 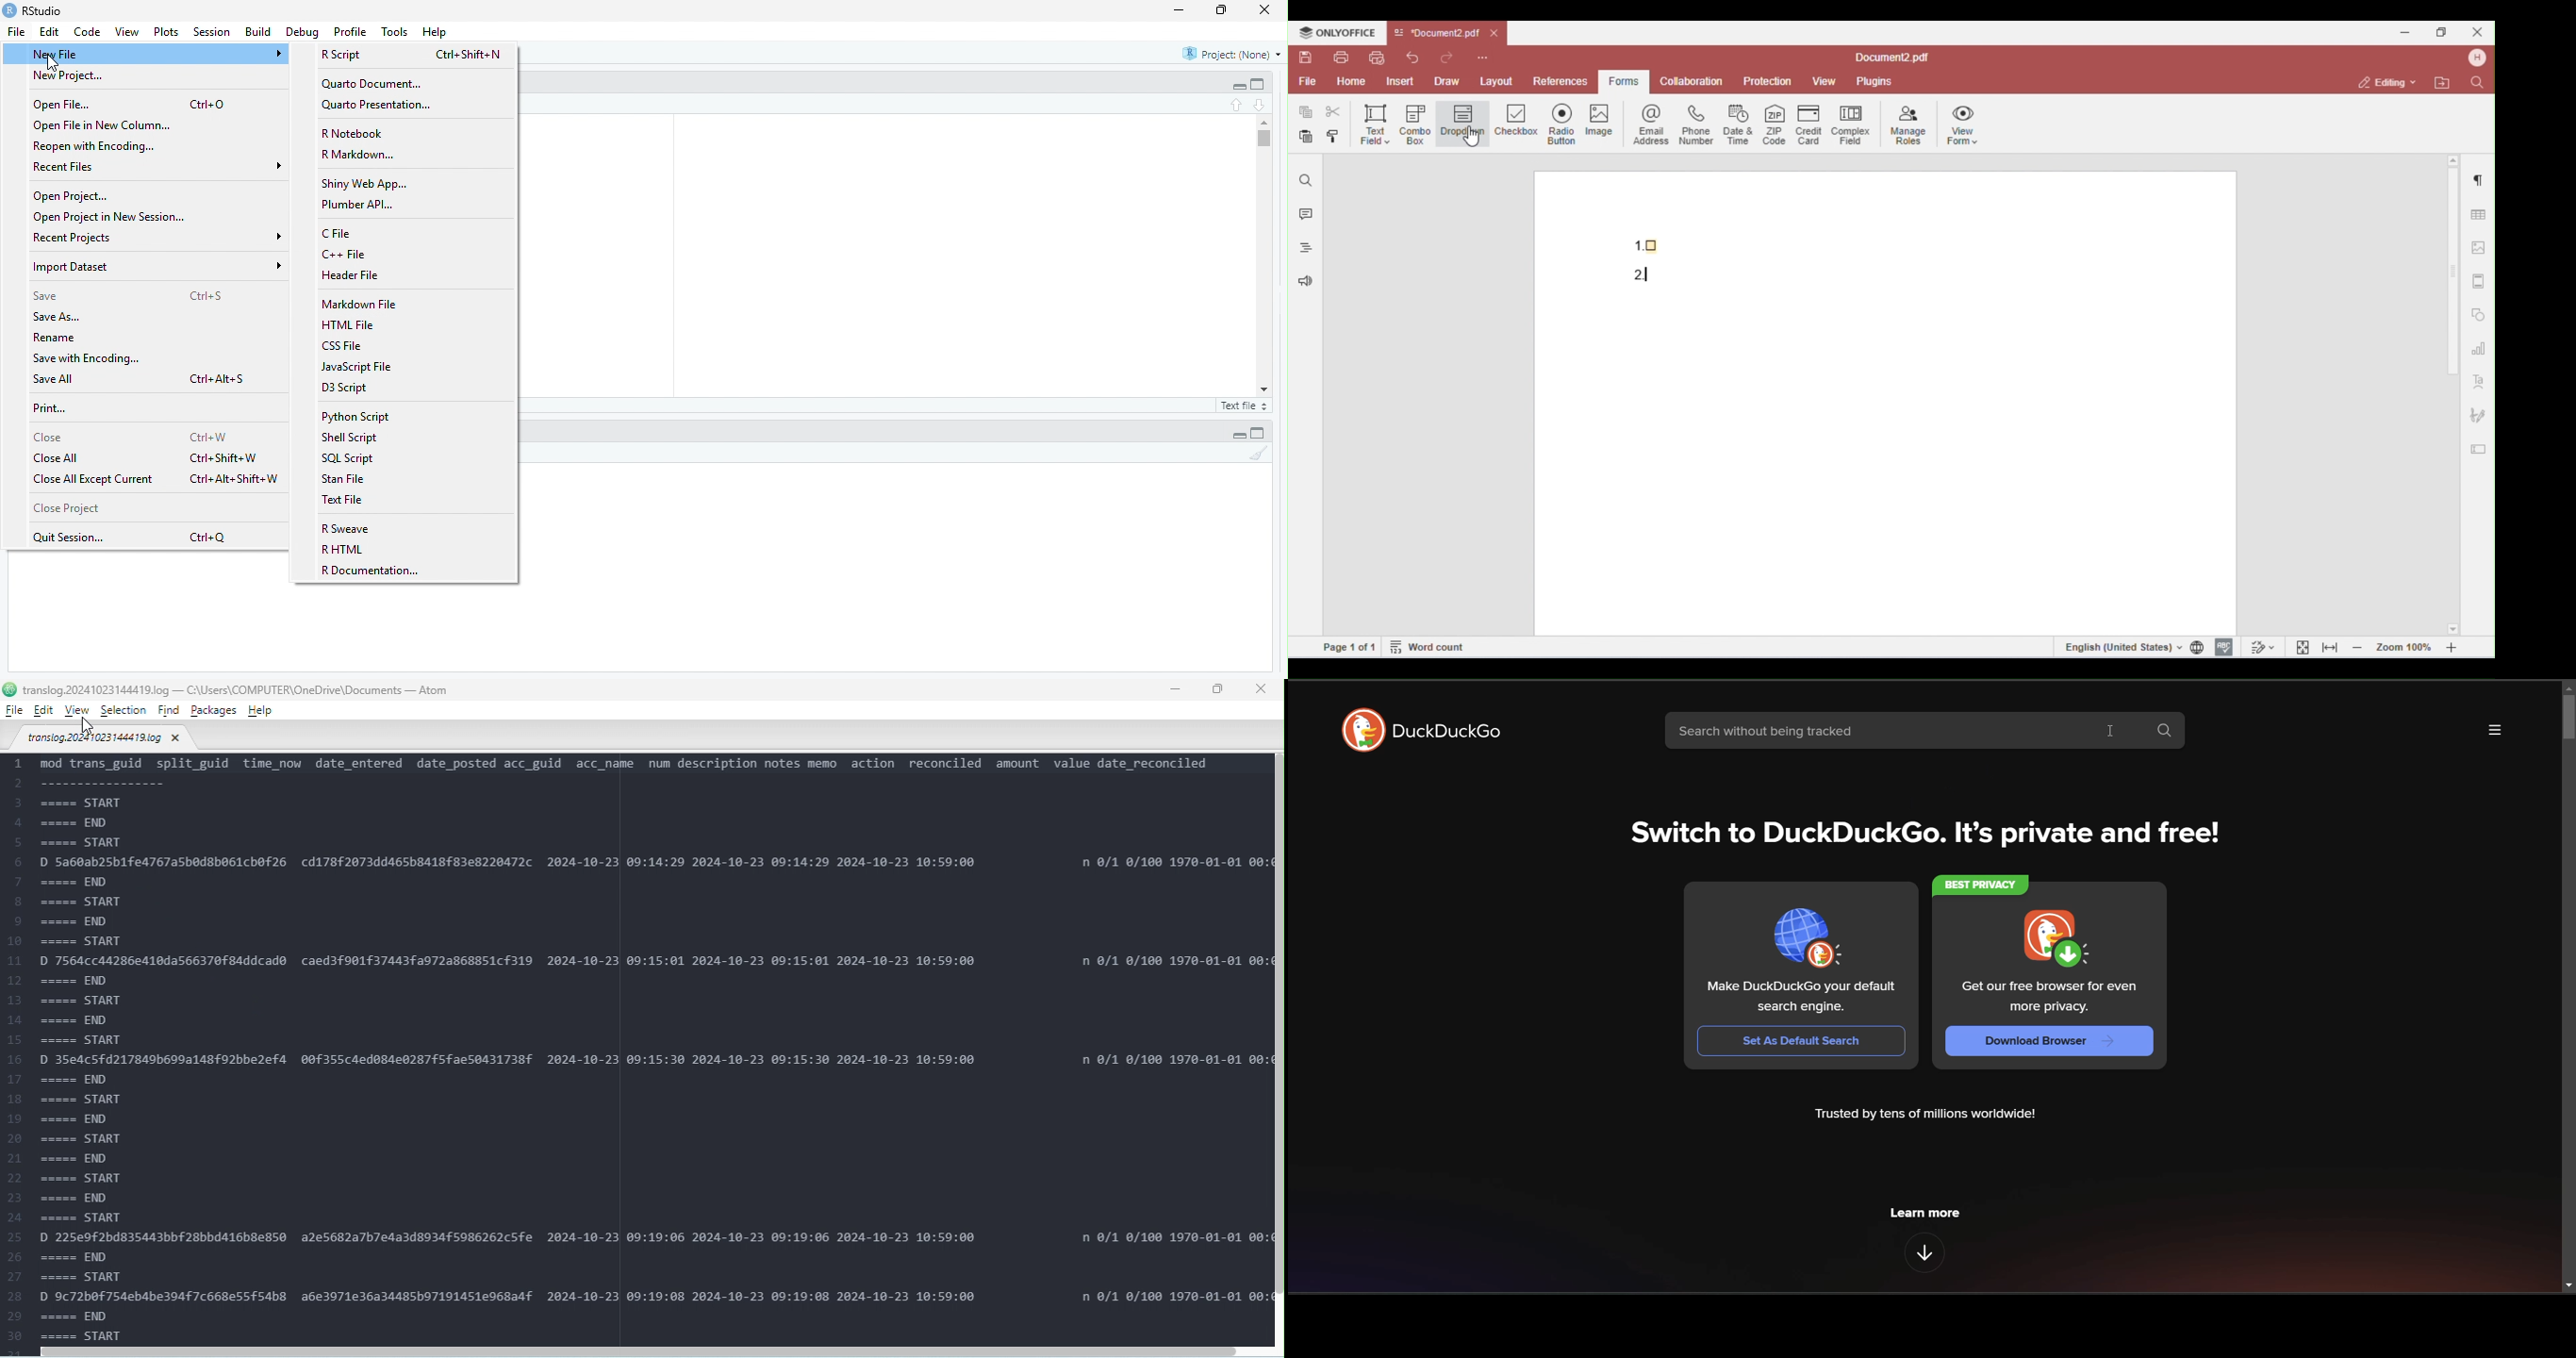 What do you see at coordinates (71, 196) in the screenshot?
I see `Open Project...` at bounding box center [71, 196].